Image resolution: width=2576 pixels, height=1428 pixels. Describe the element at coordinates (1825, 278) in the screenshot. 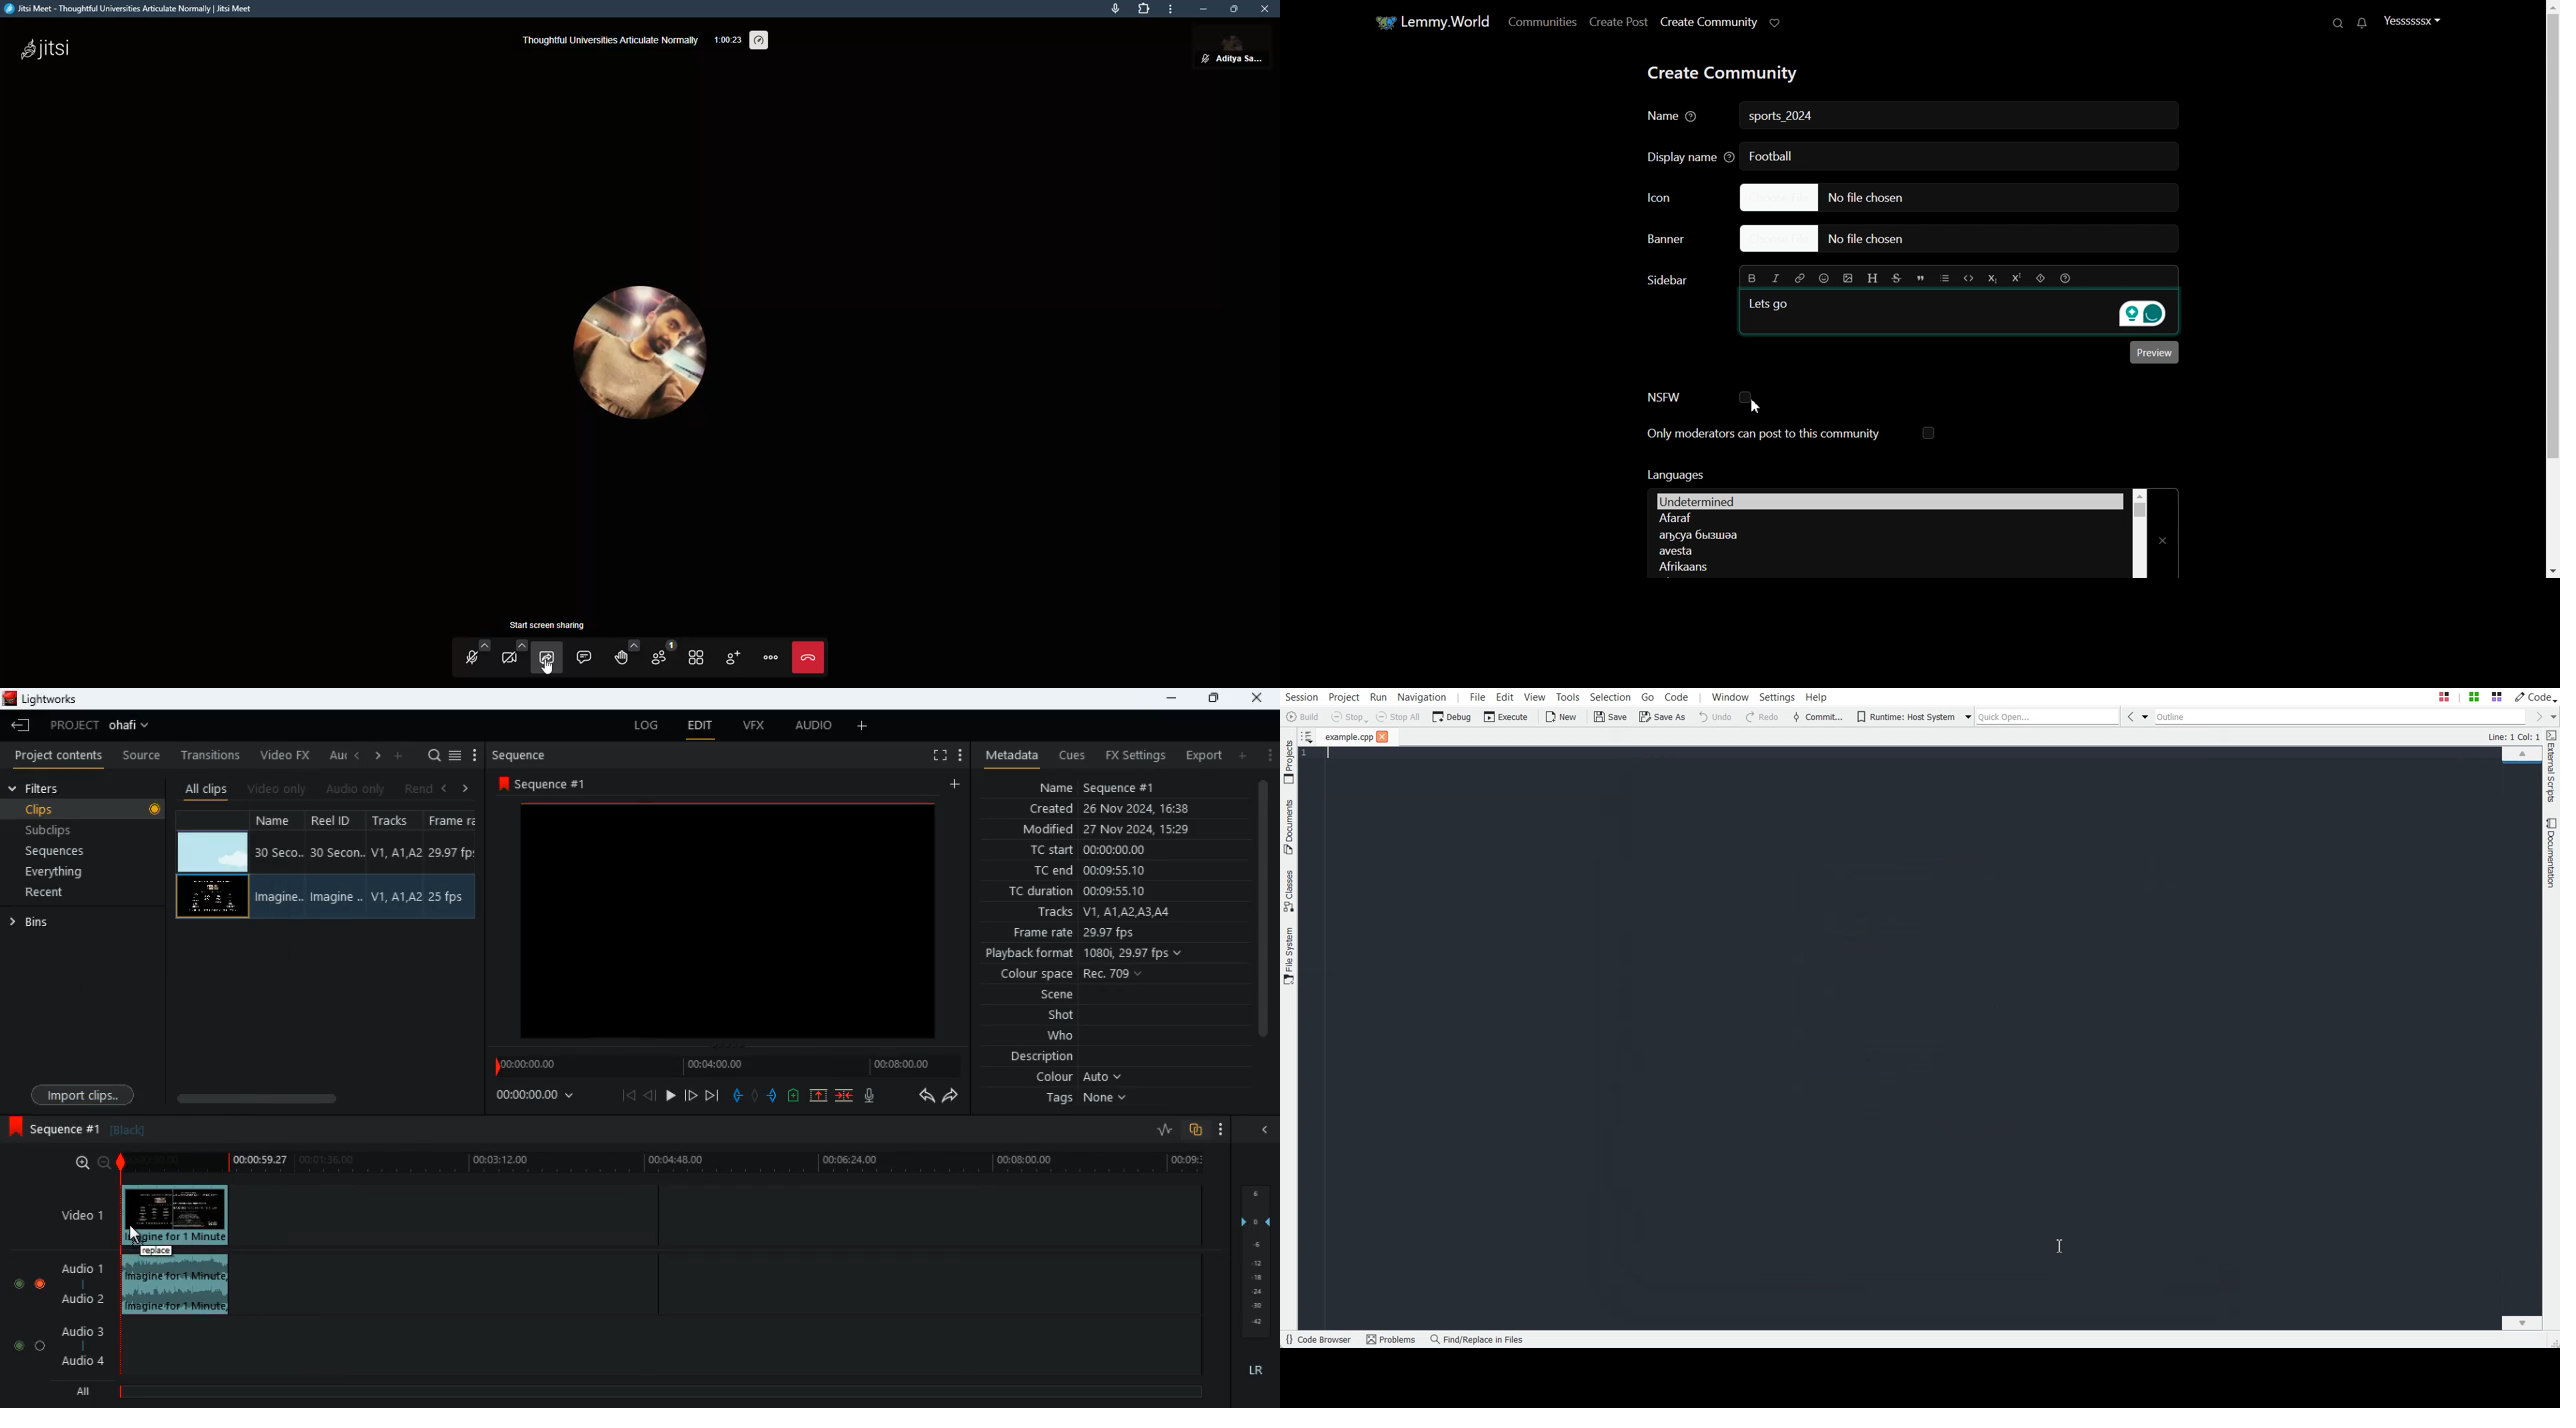

I see `Emoji` at that location.